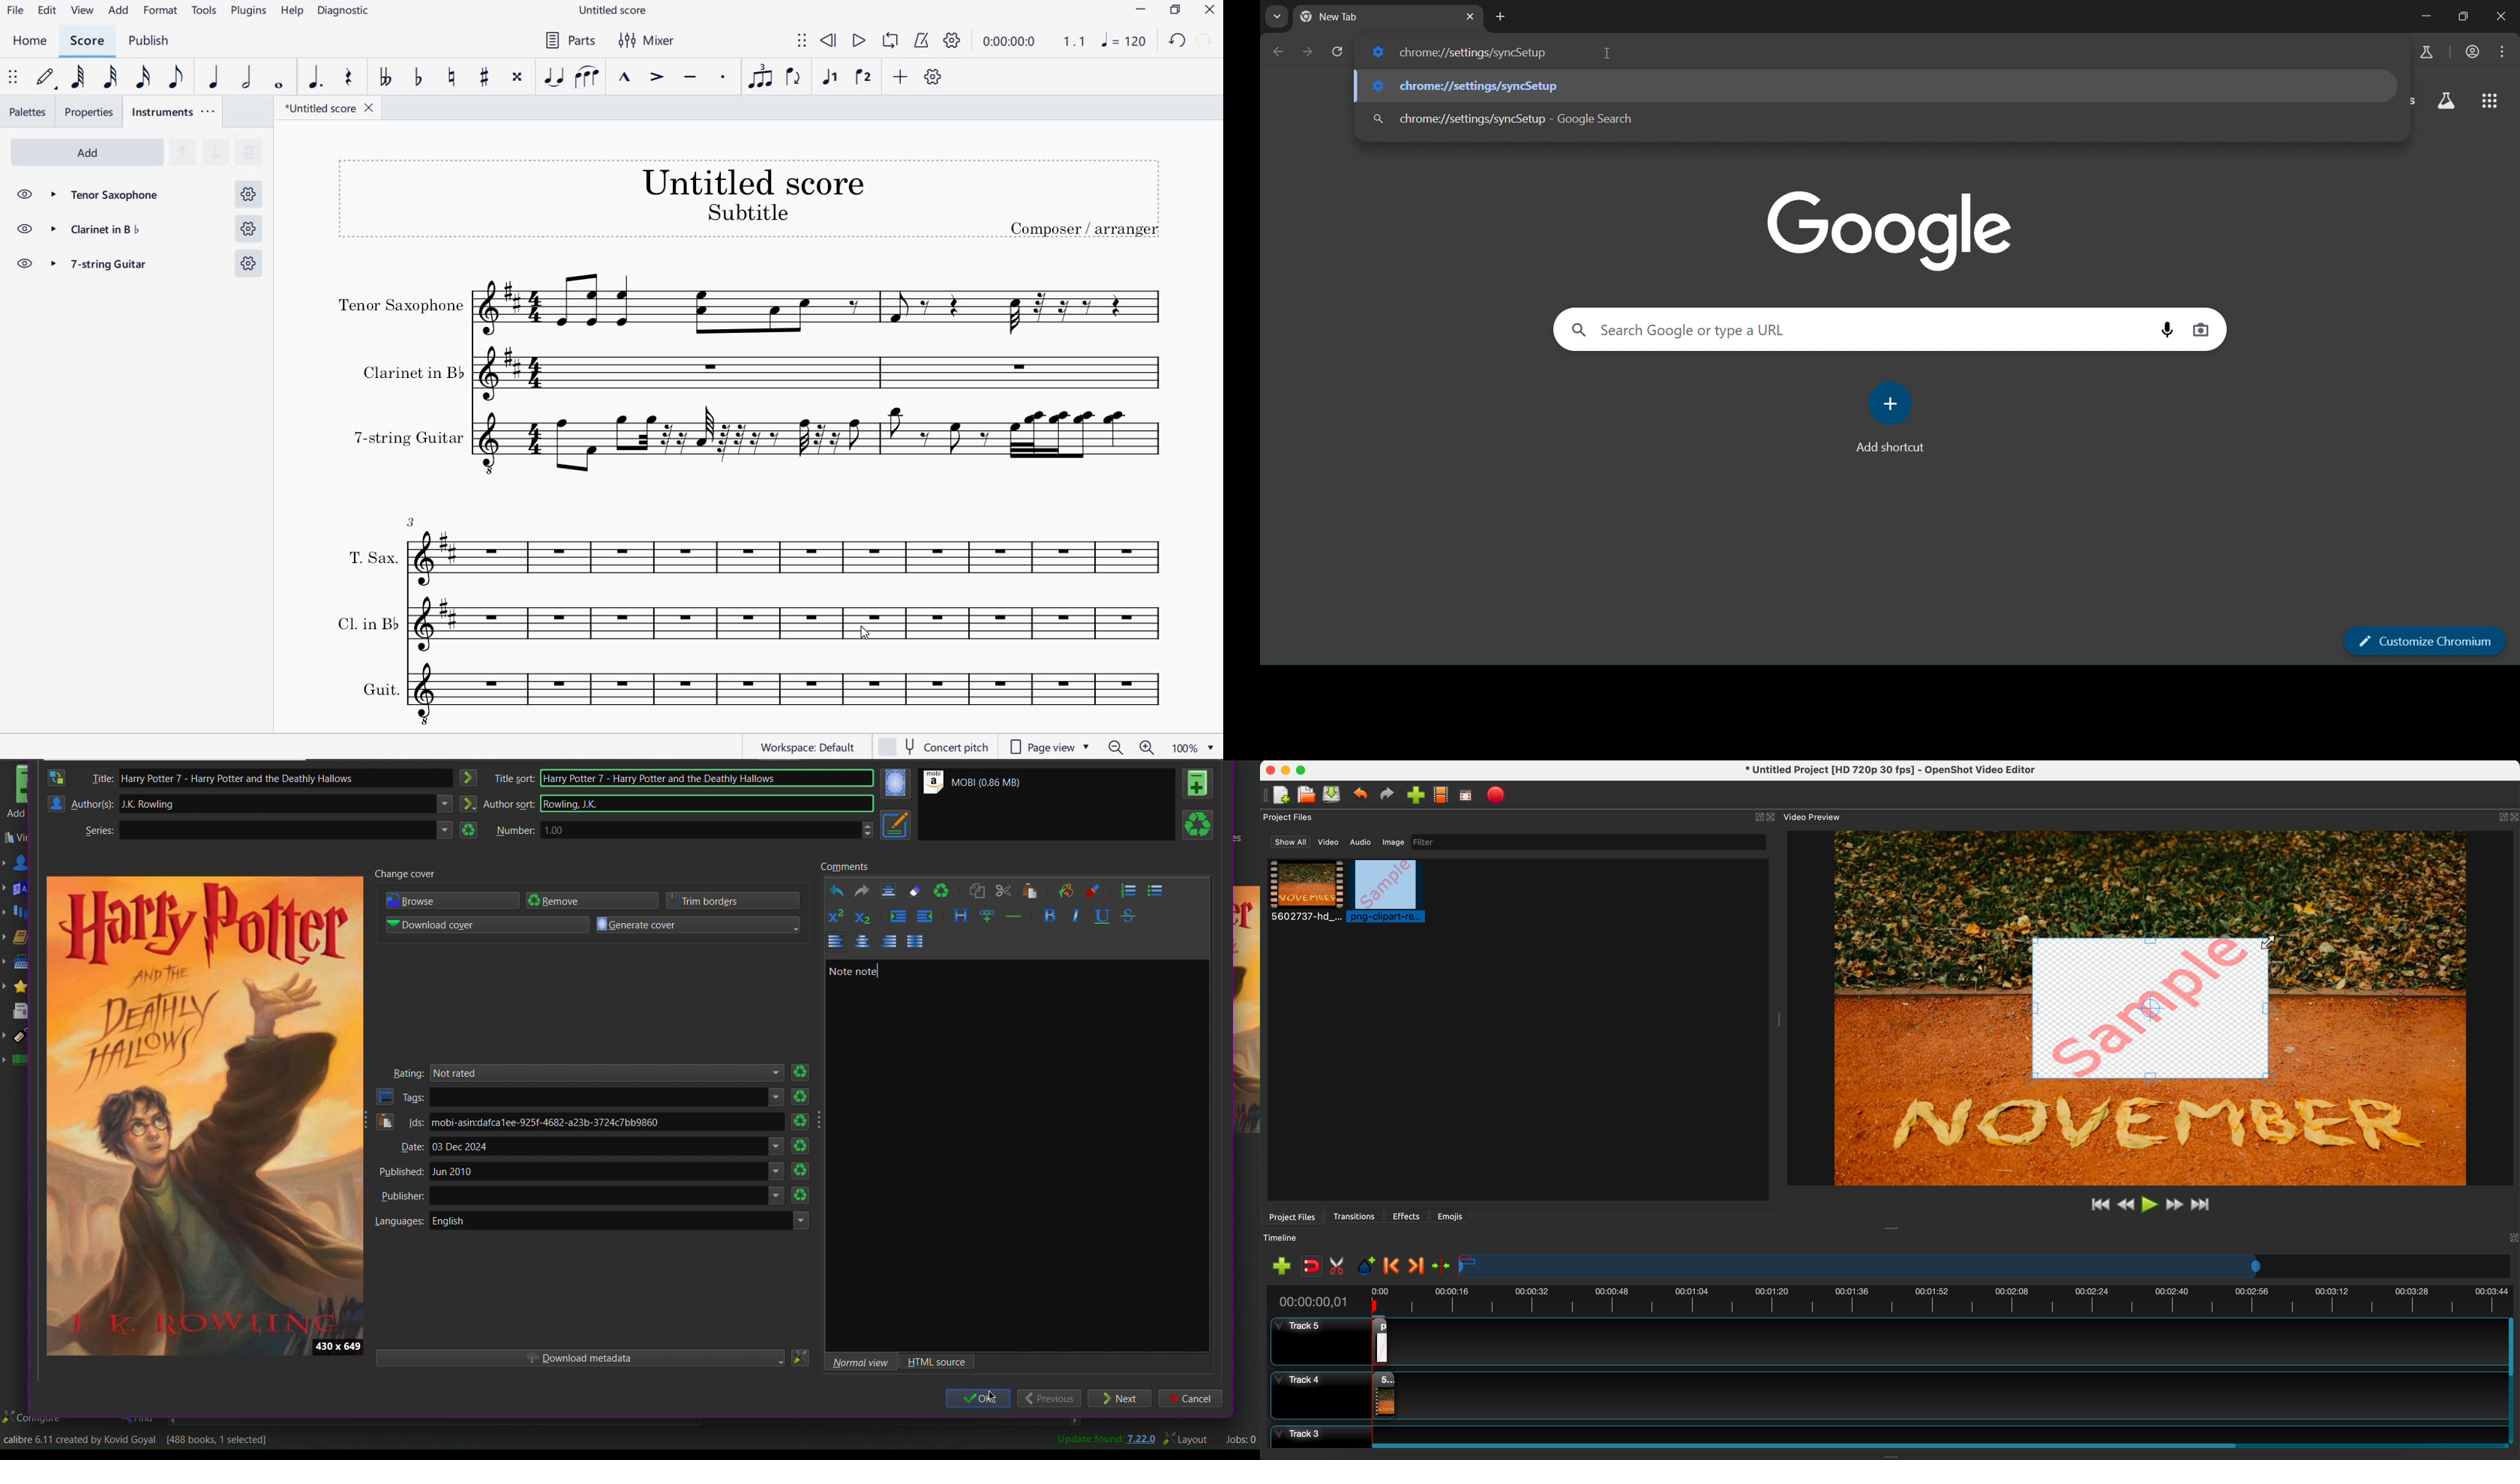 The height and width of the screenshot is (1484, 2520). What do you see at coordinates (96, 832) in the screenshot?
I see `Series` at bounding box center [96, 832].